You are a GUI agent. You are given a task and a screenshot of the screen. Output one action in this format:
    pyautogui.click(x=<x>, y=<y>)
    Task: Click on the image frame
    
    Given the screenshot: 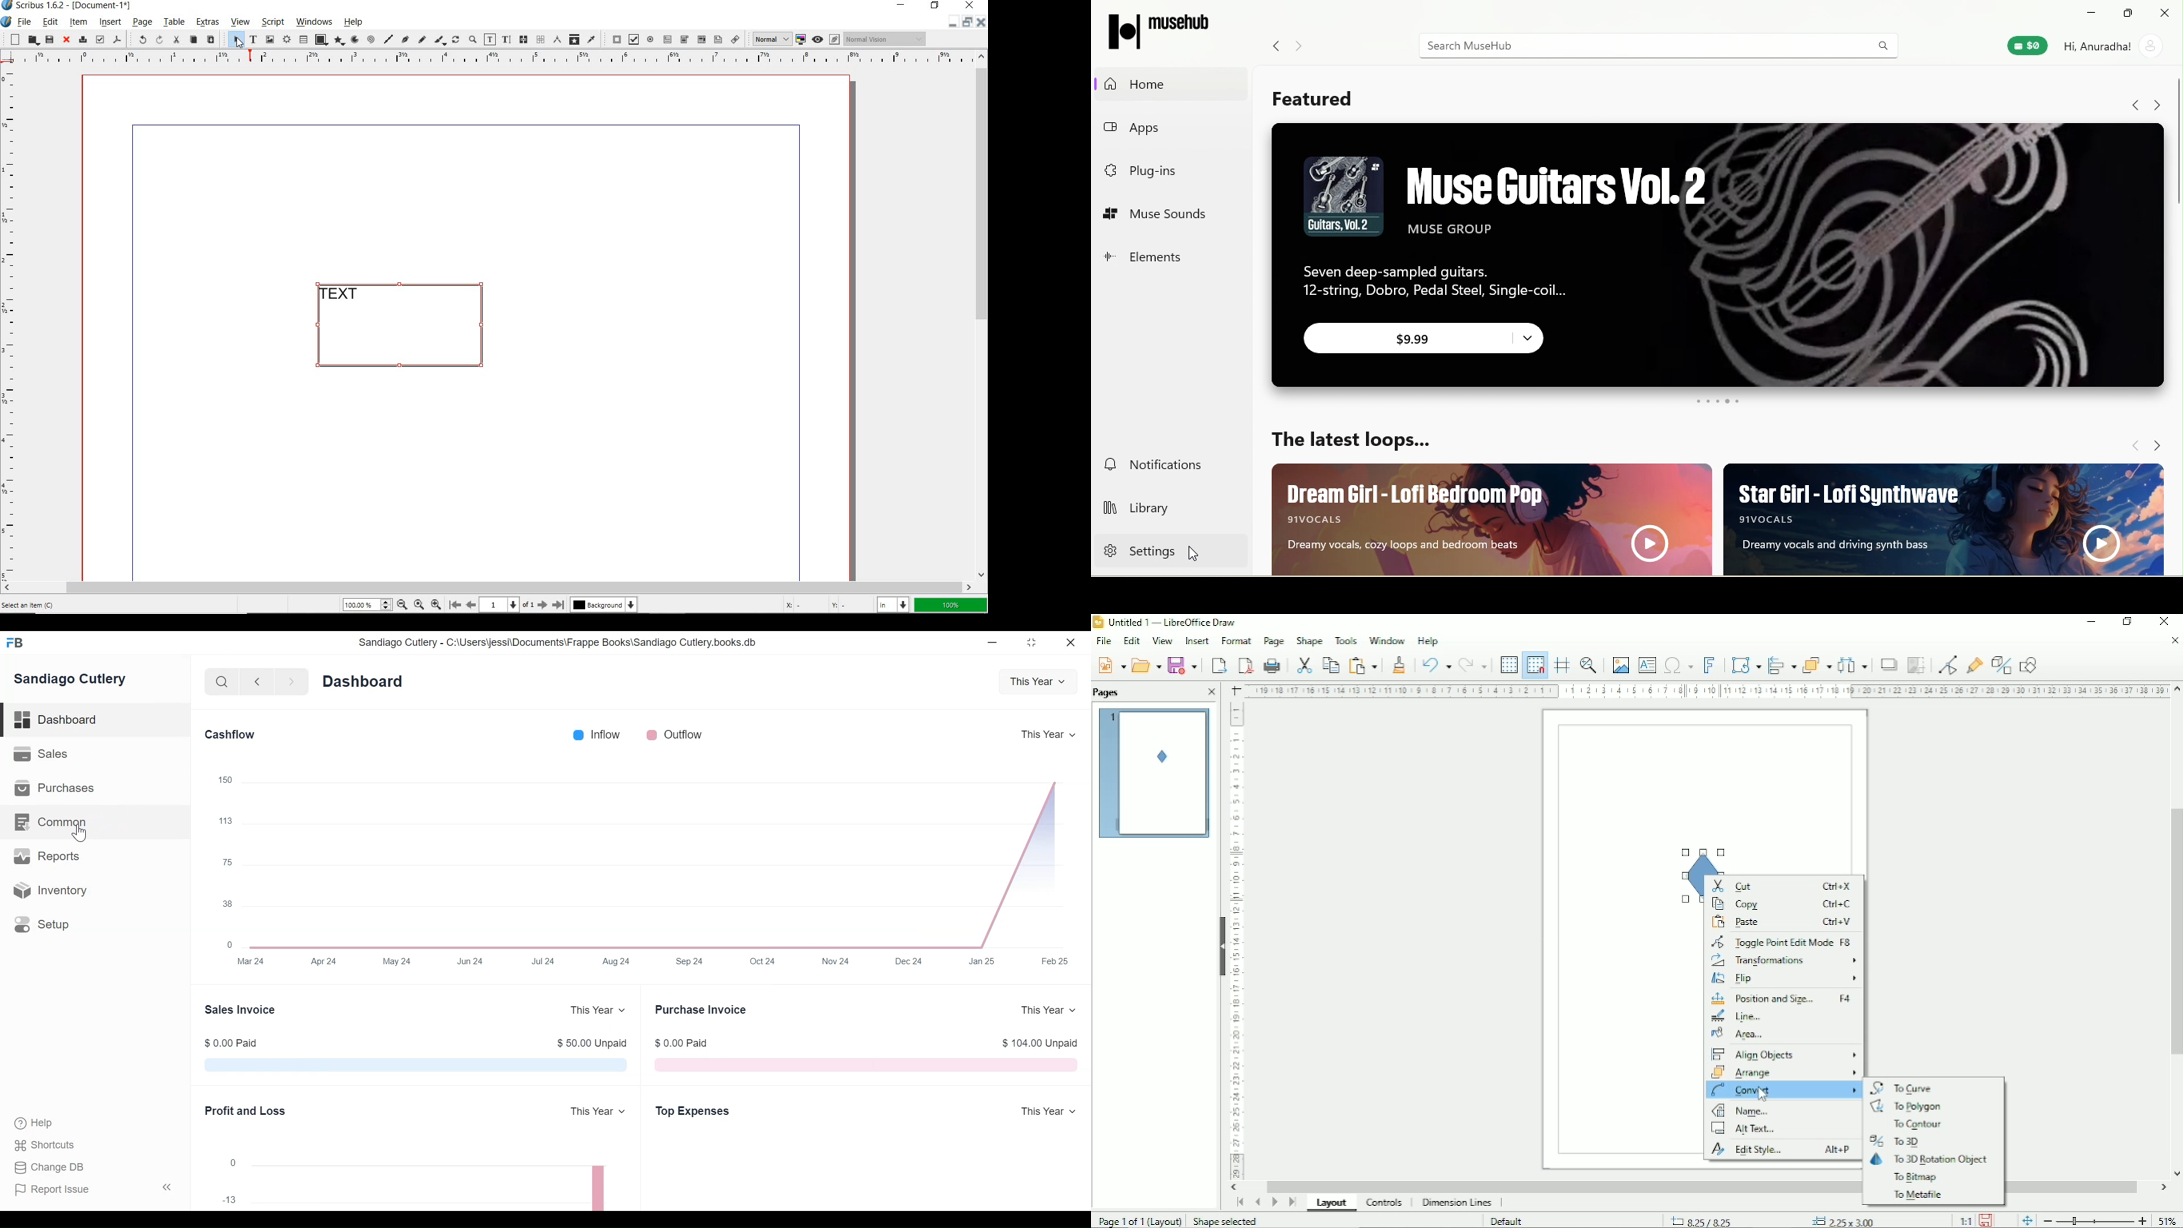 What is the action you would take?
    pyautogui.click(x=269, y=39)
    